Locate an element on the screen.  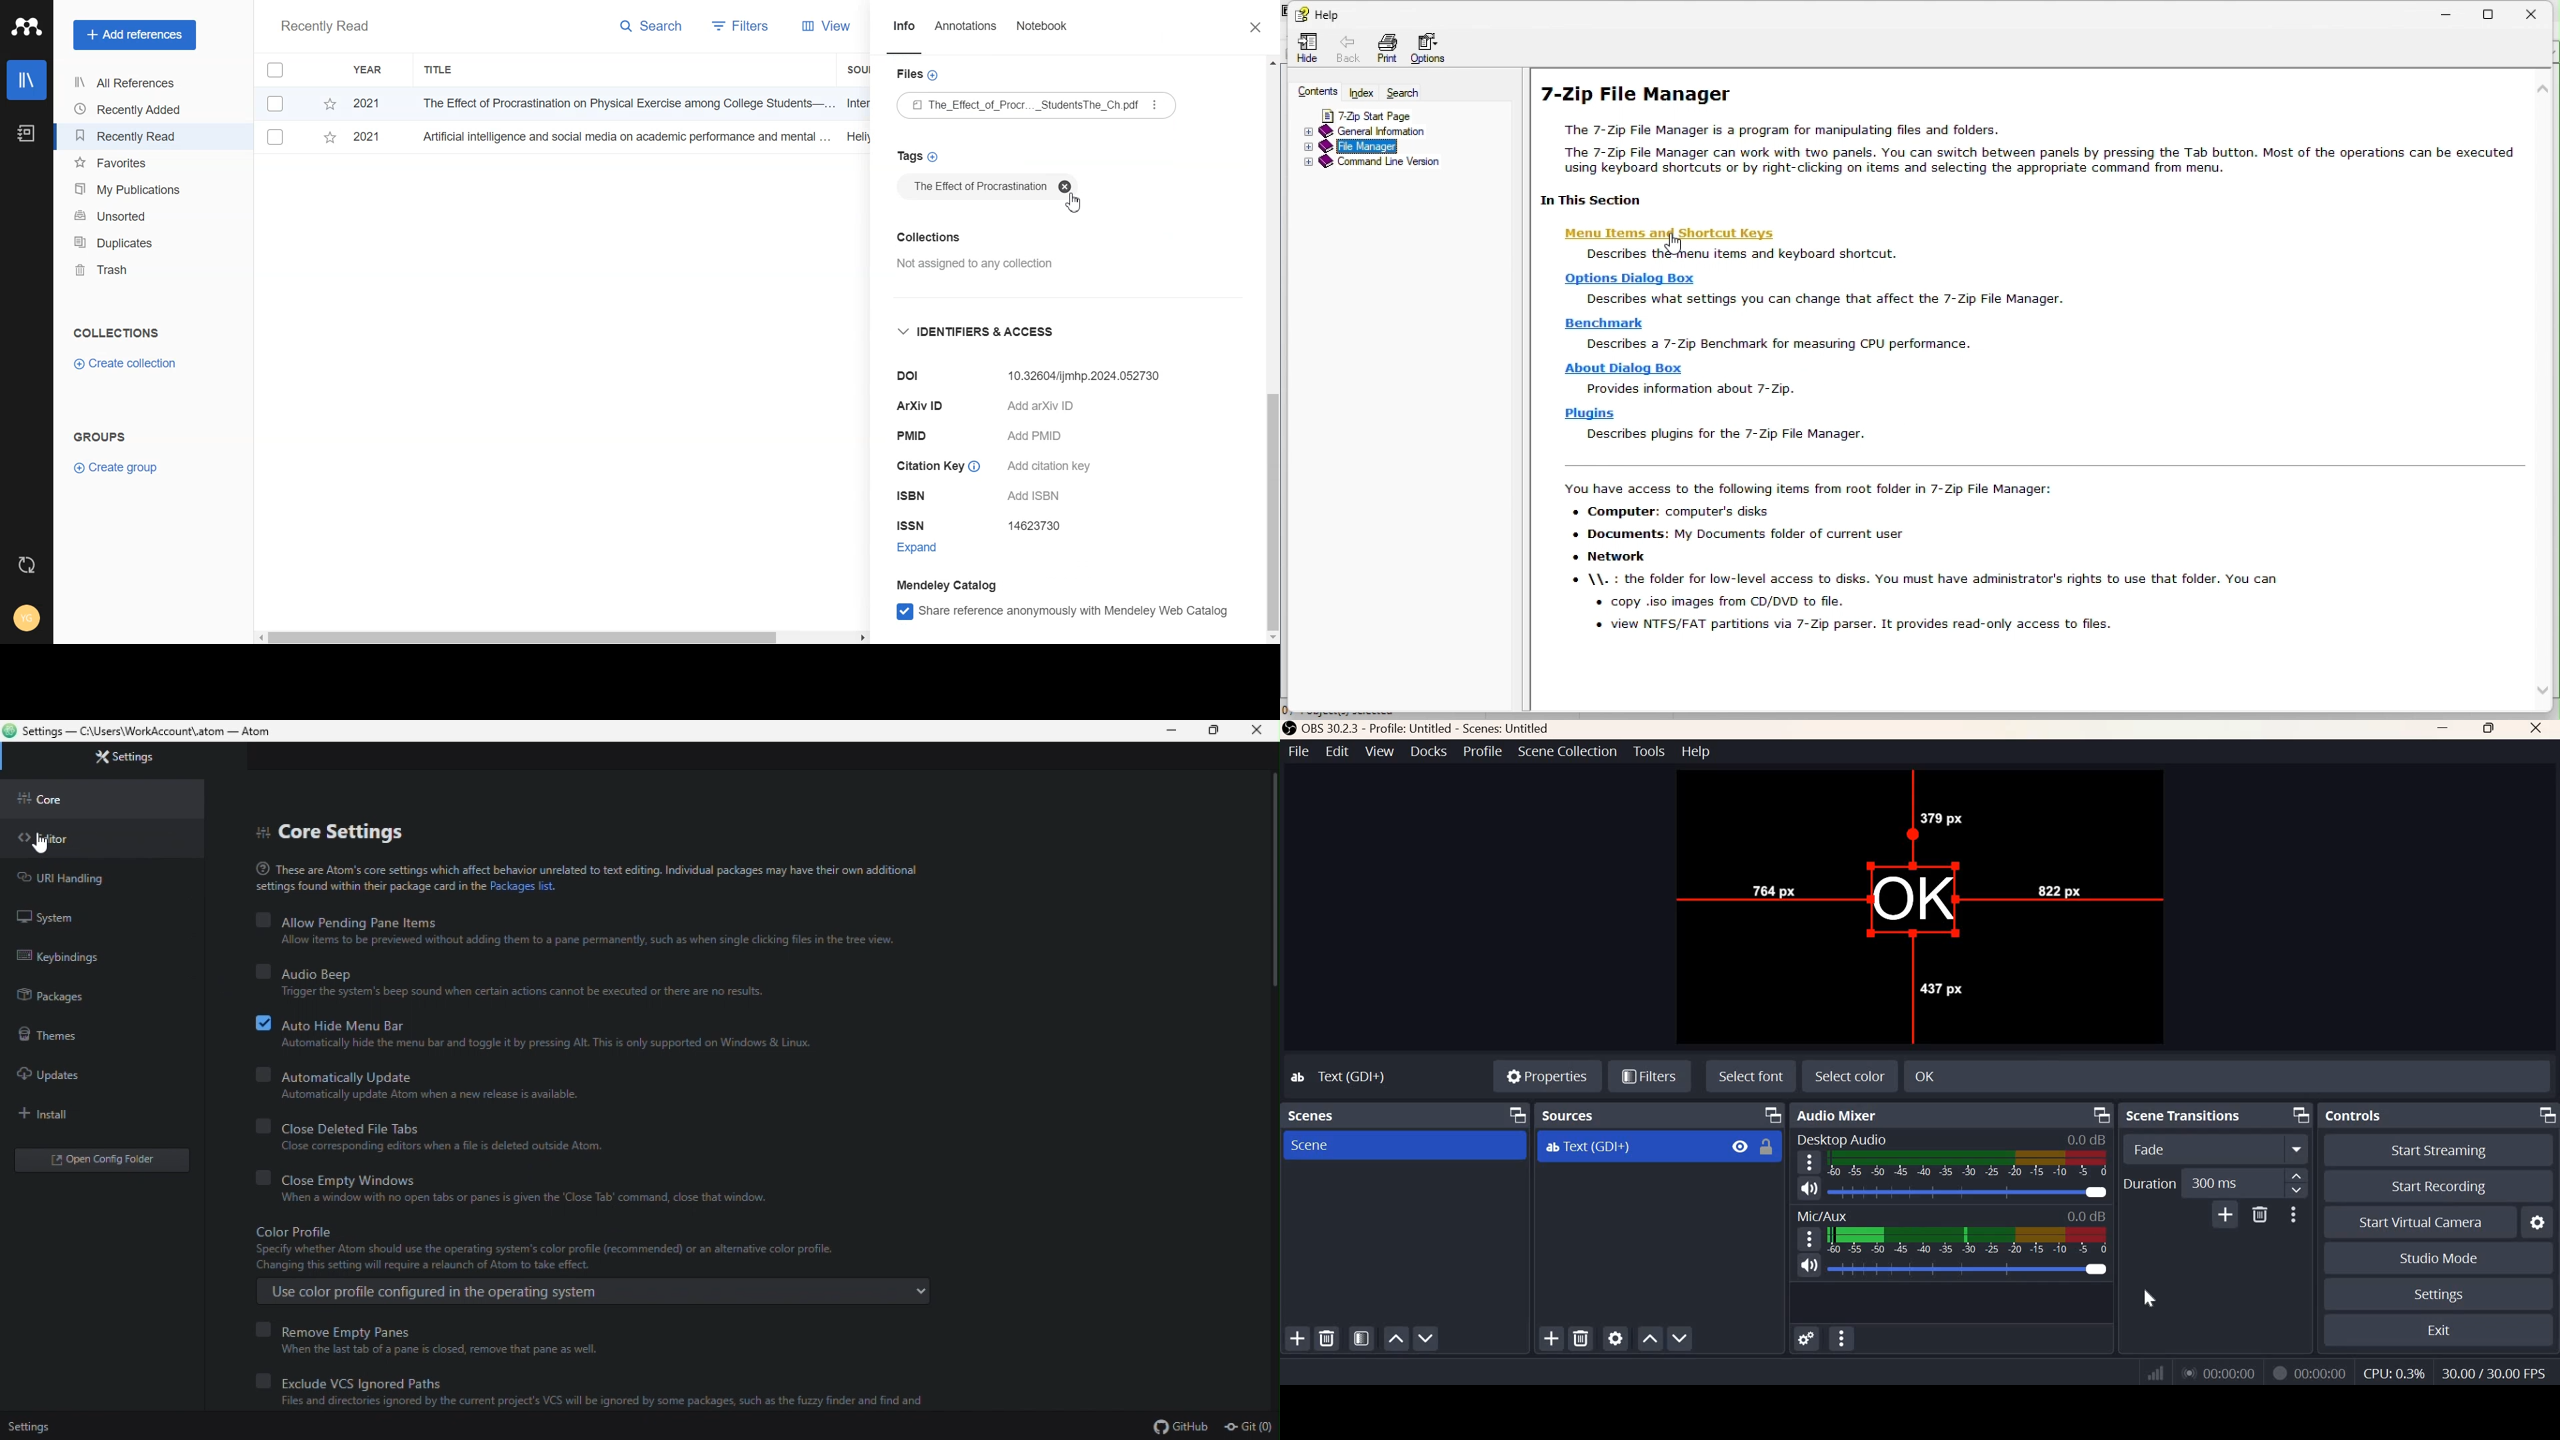
OK is located at coordinates (2007, 1075).